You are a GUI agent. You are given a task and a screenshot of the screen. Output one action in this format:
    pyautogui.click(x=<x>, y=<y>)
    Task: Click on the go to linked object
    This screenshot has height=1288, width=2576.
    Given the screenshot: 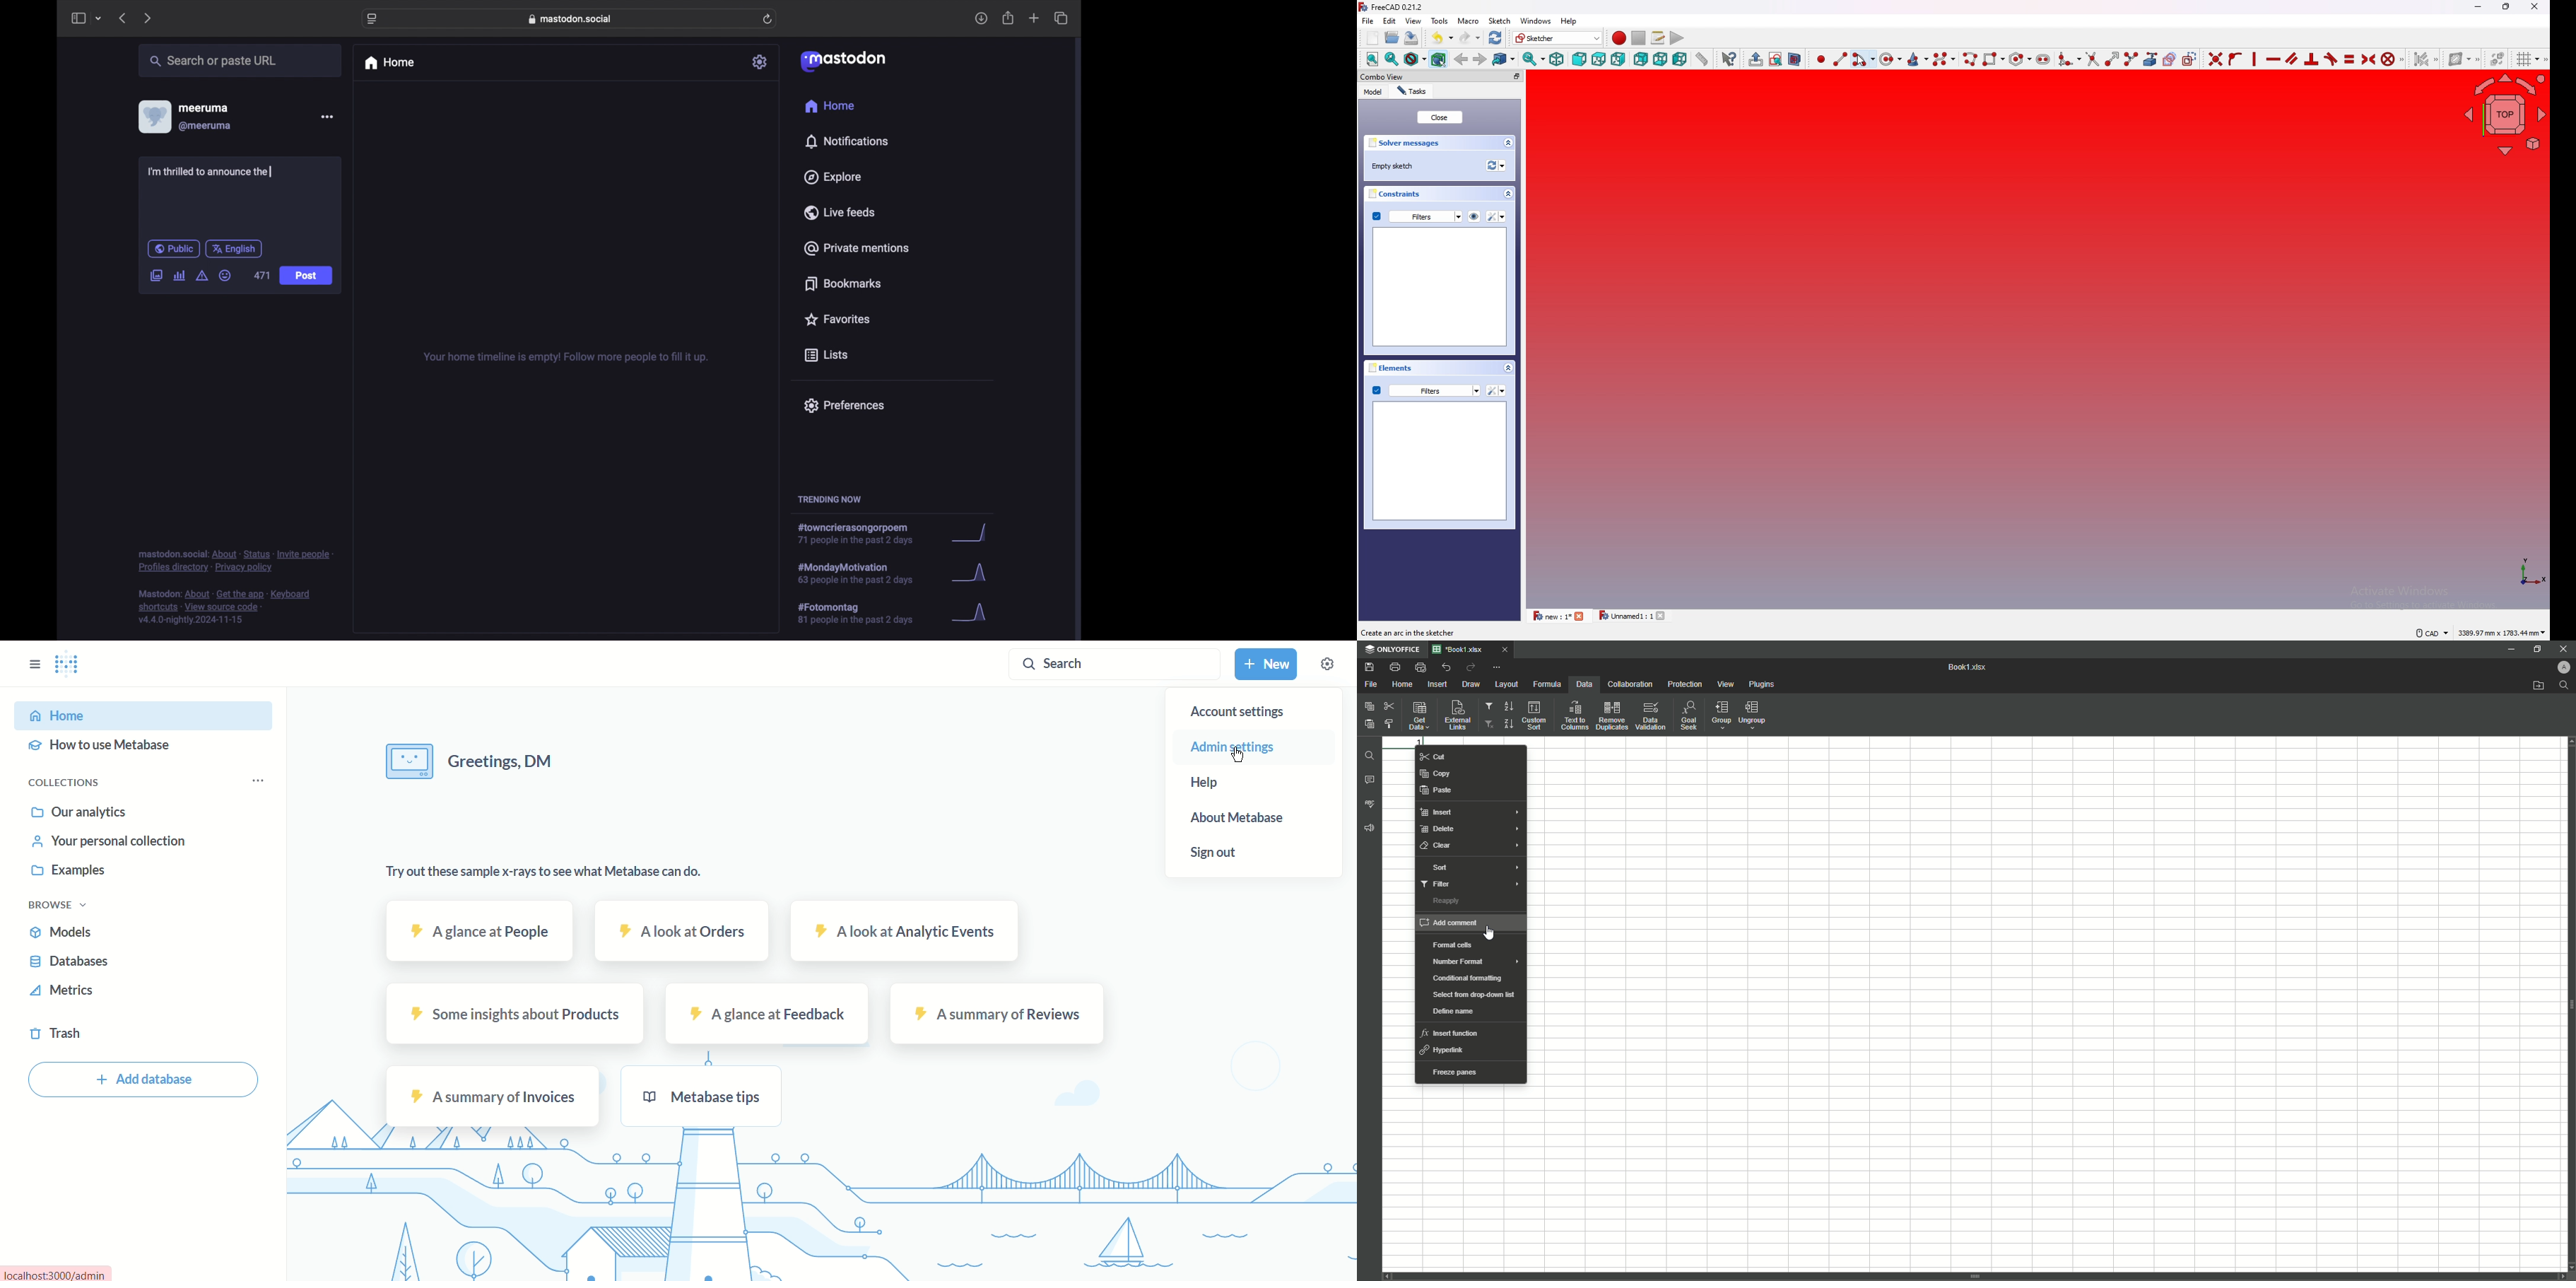 What is the action you would take?
    pyautogui.click(x=1504, y=58)
    